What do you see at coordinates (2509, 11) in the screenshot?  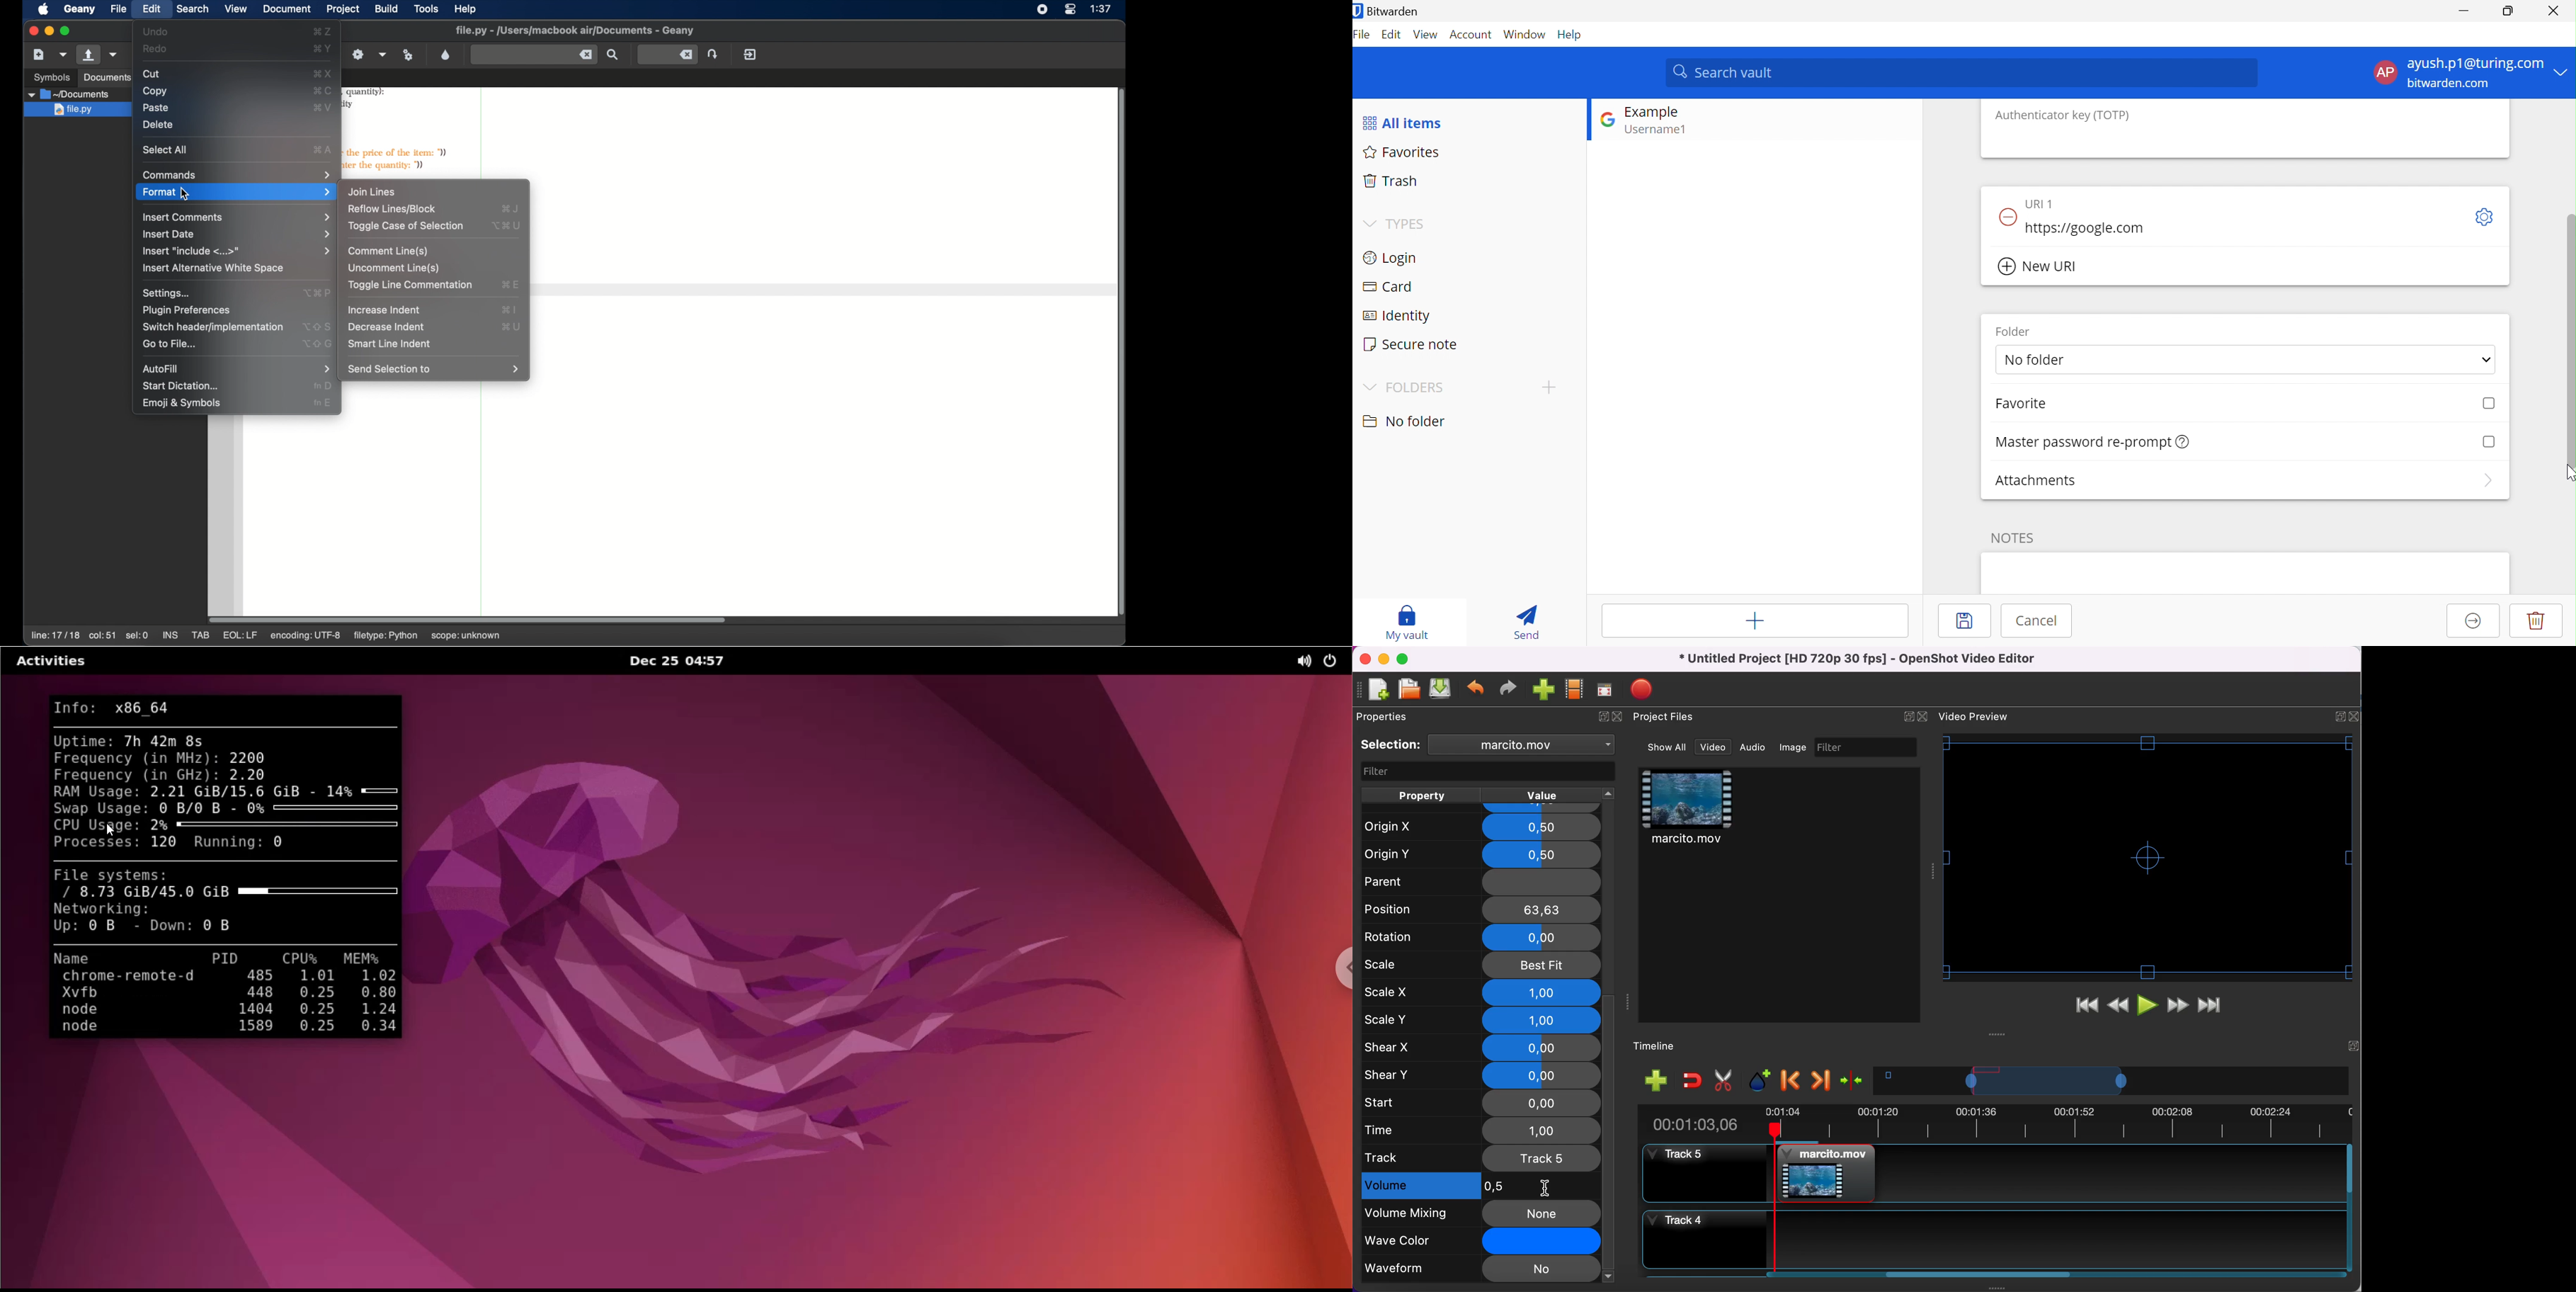 I see `Restore Down` at bounding box center [2509, 11].